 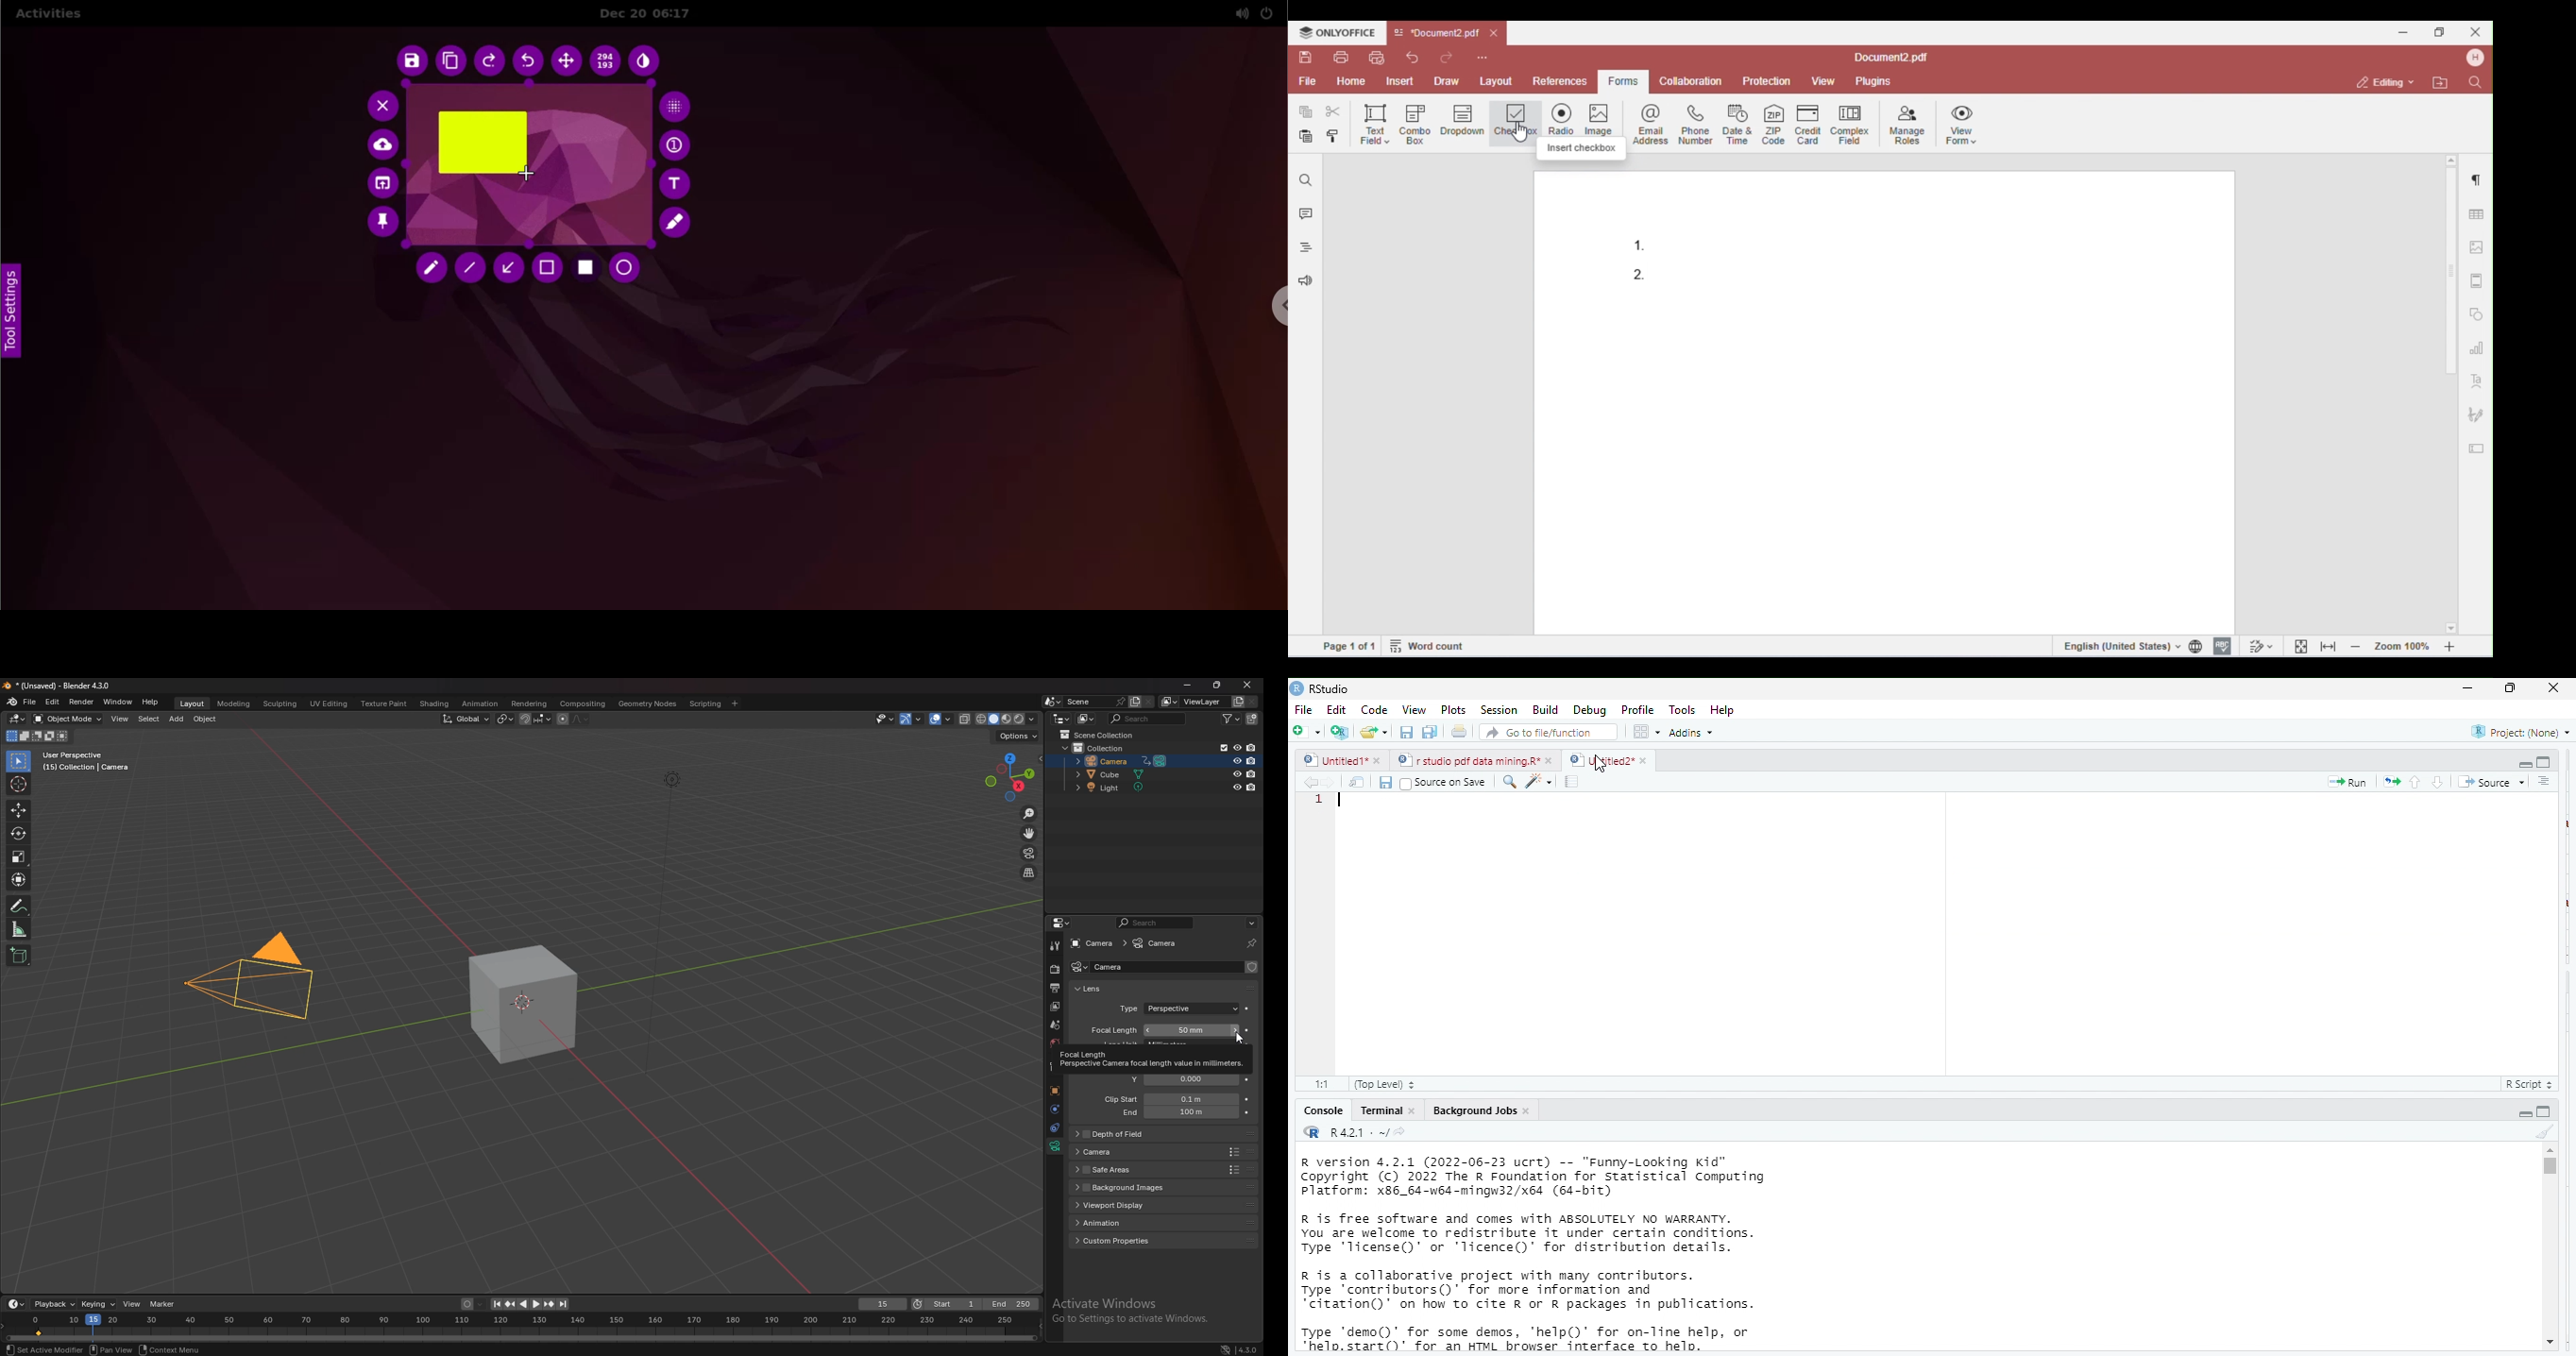 What do you see at coordinates (1311, 782) in the screenshot?
I see `go back to the previous source location` at bounding box center [1311, 782].